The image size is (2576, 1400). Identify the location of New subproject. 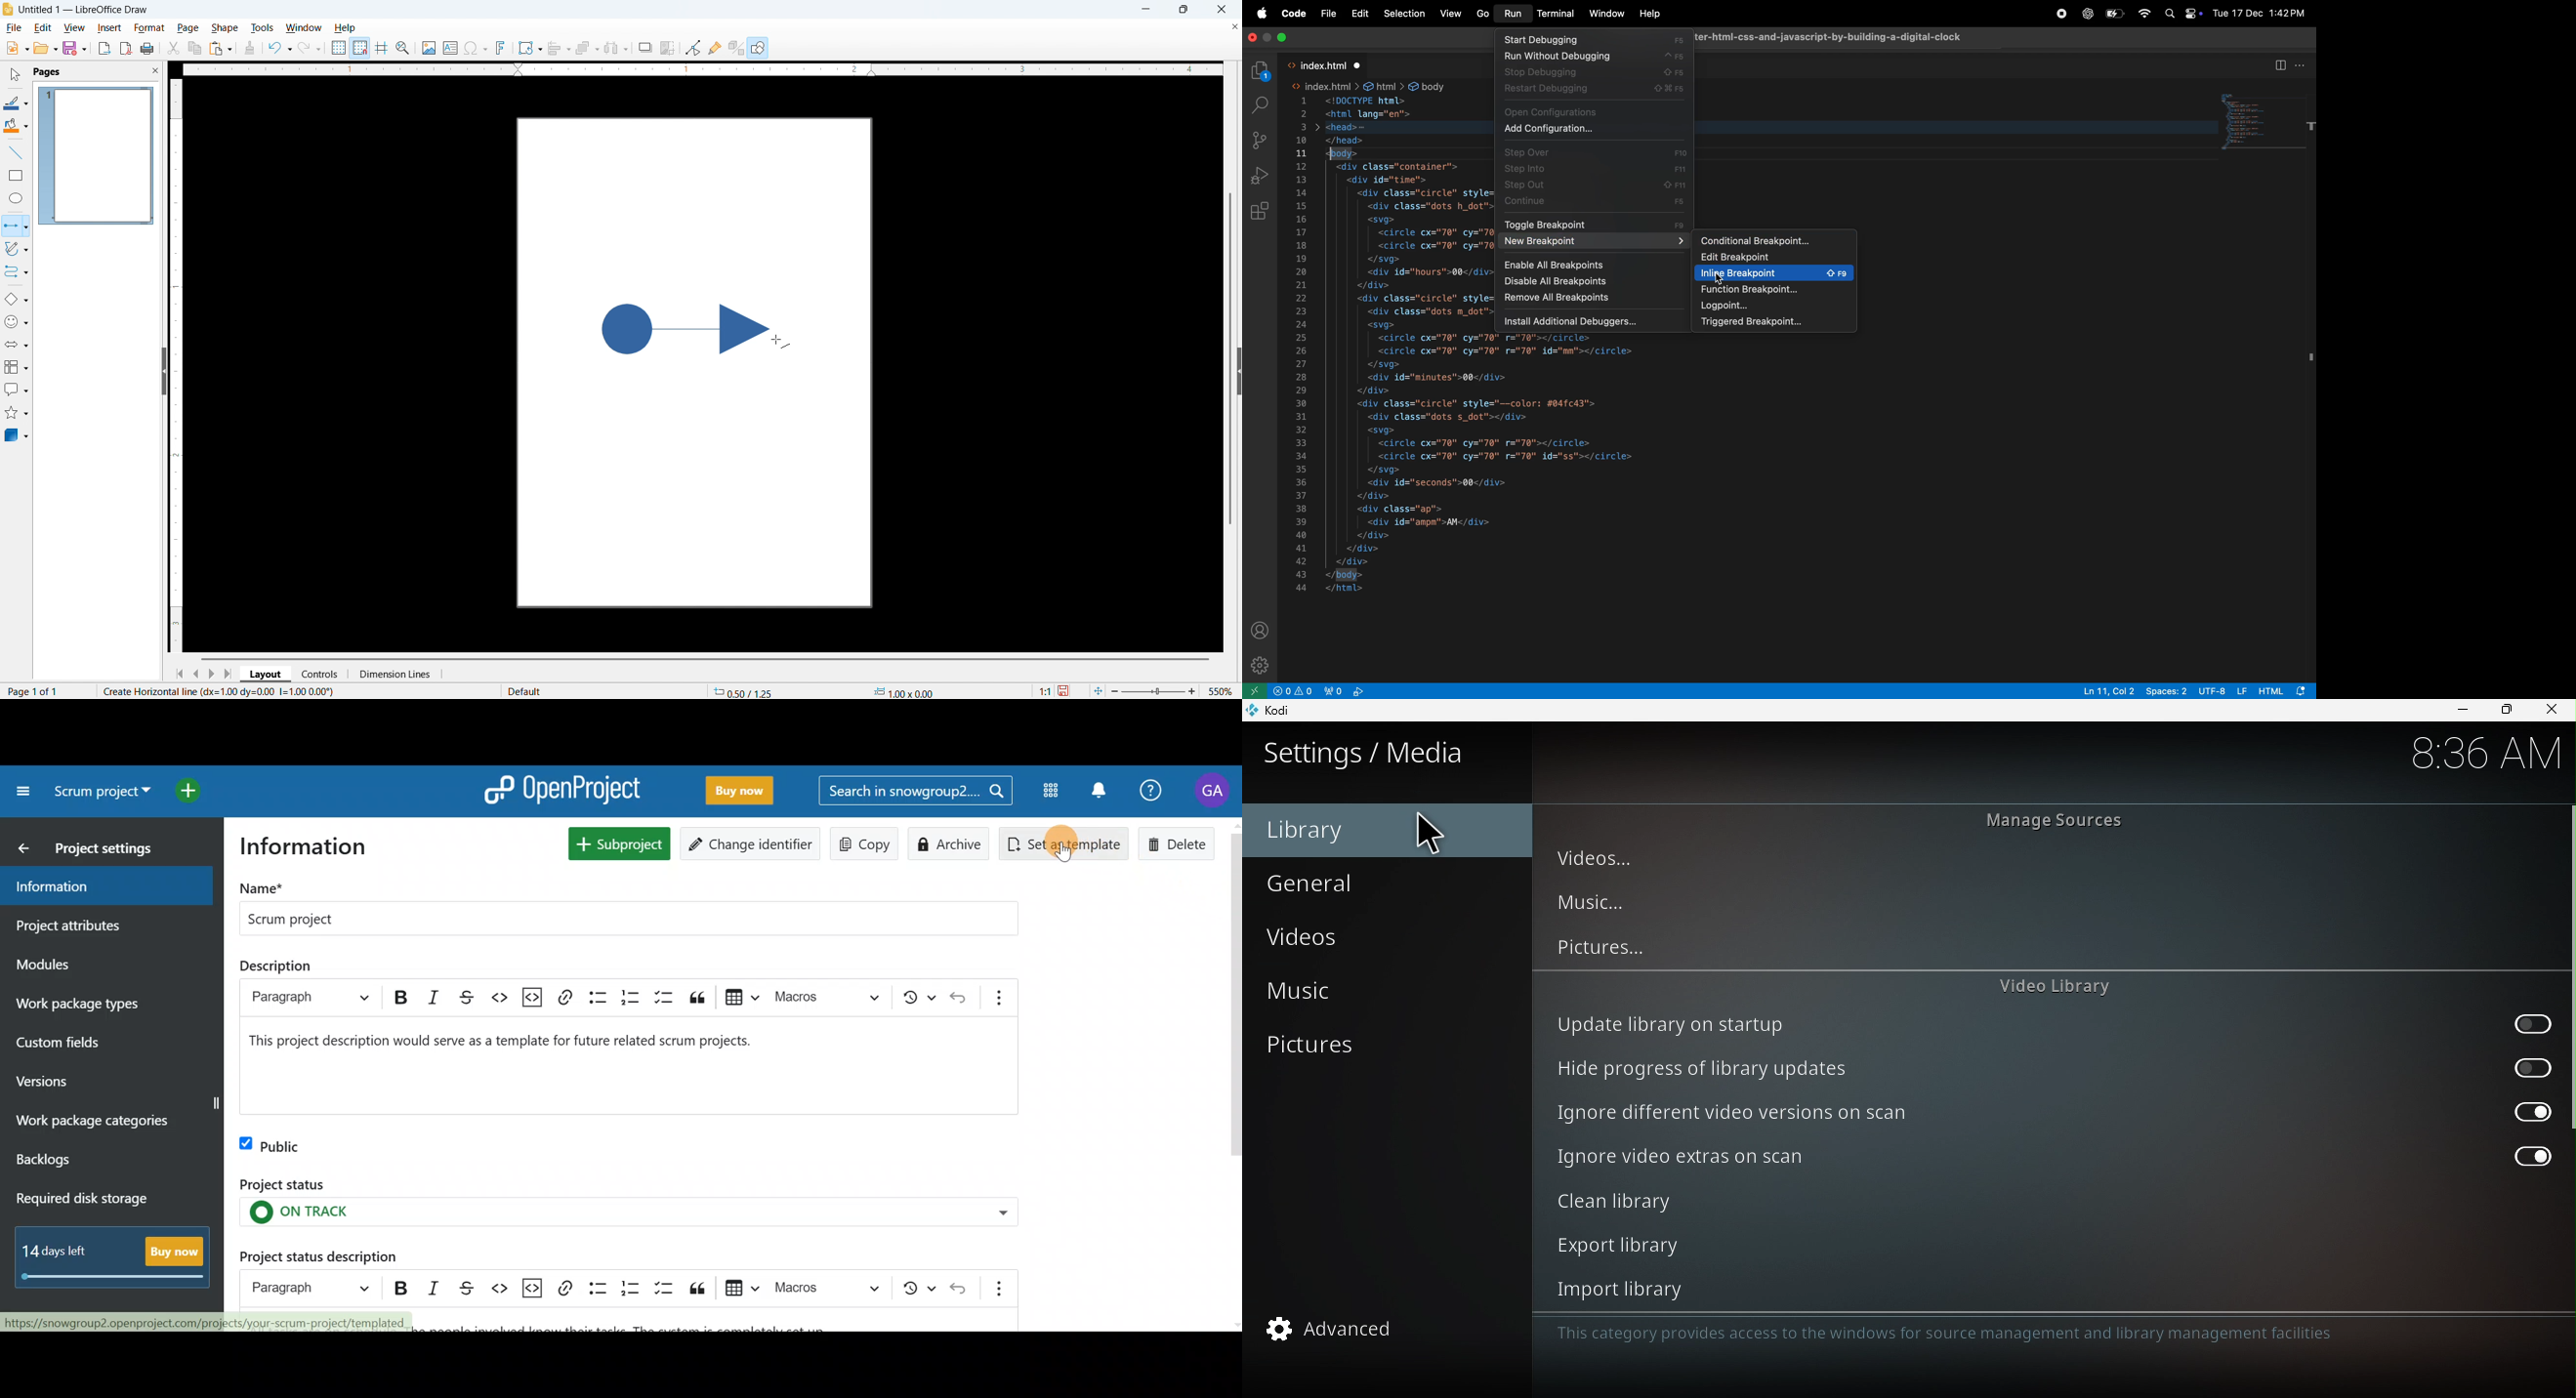
(618, 842).